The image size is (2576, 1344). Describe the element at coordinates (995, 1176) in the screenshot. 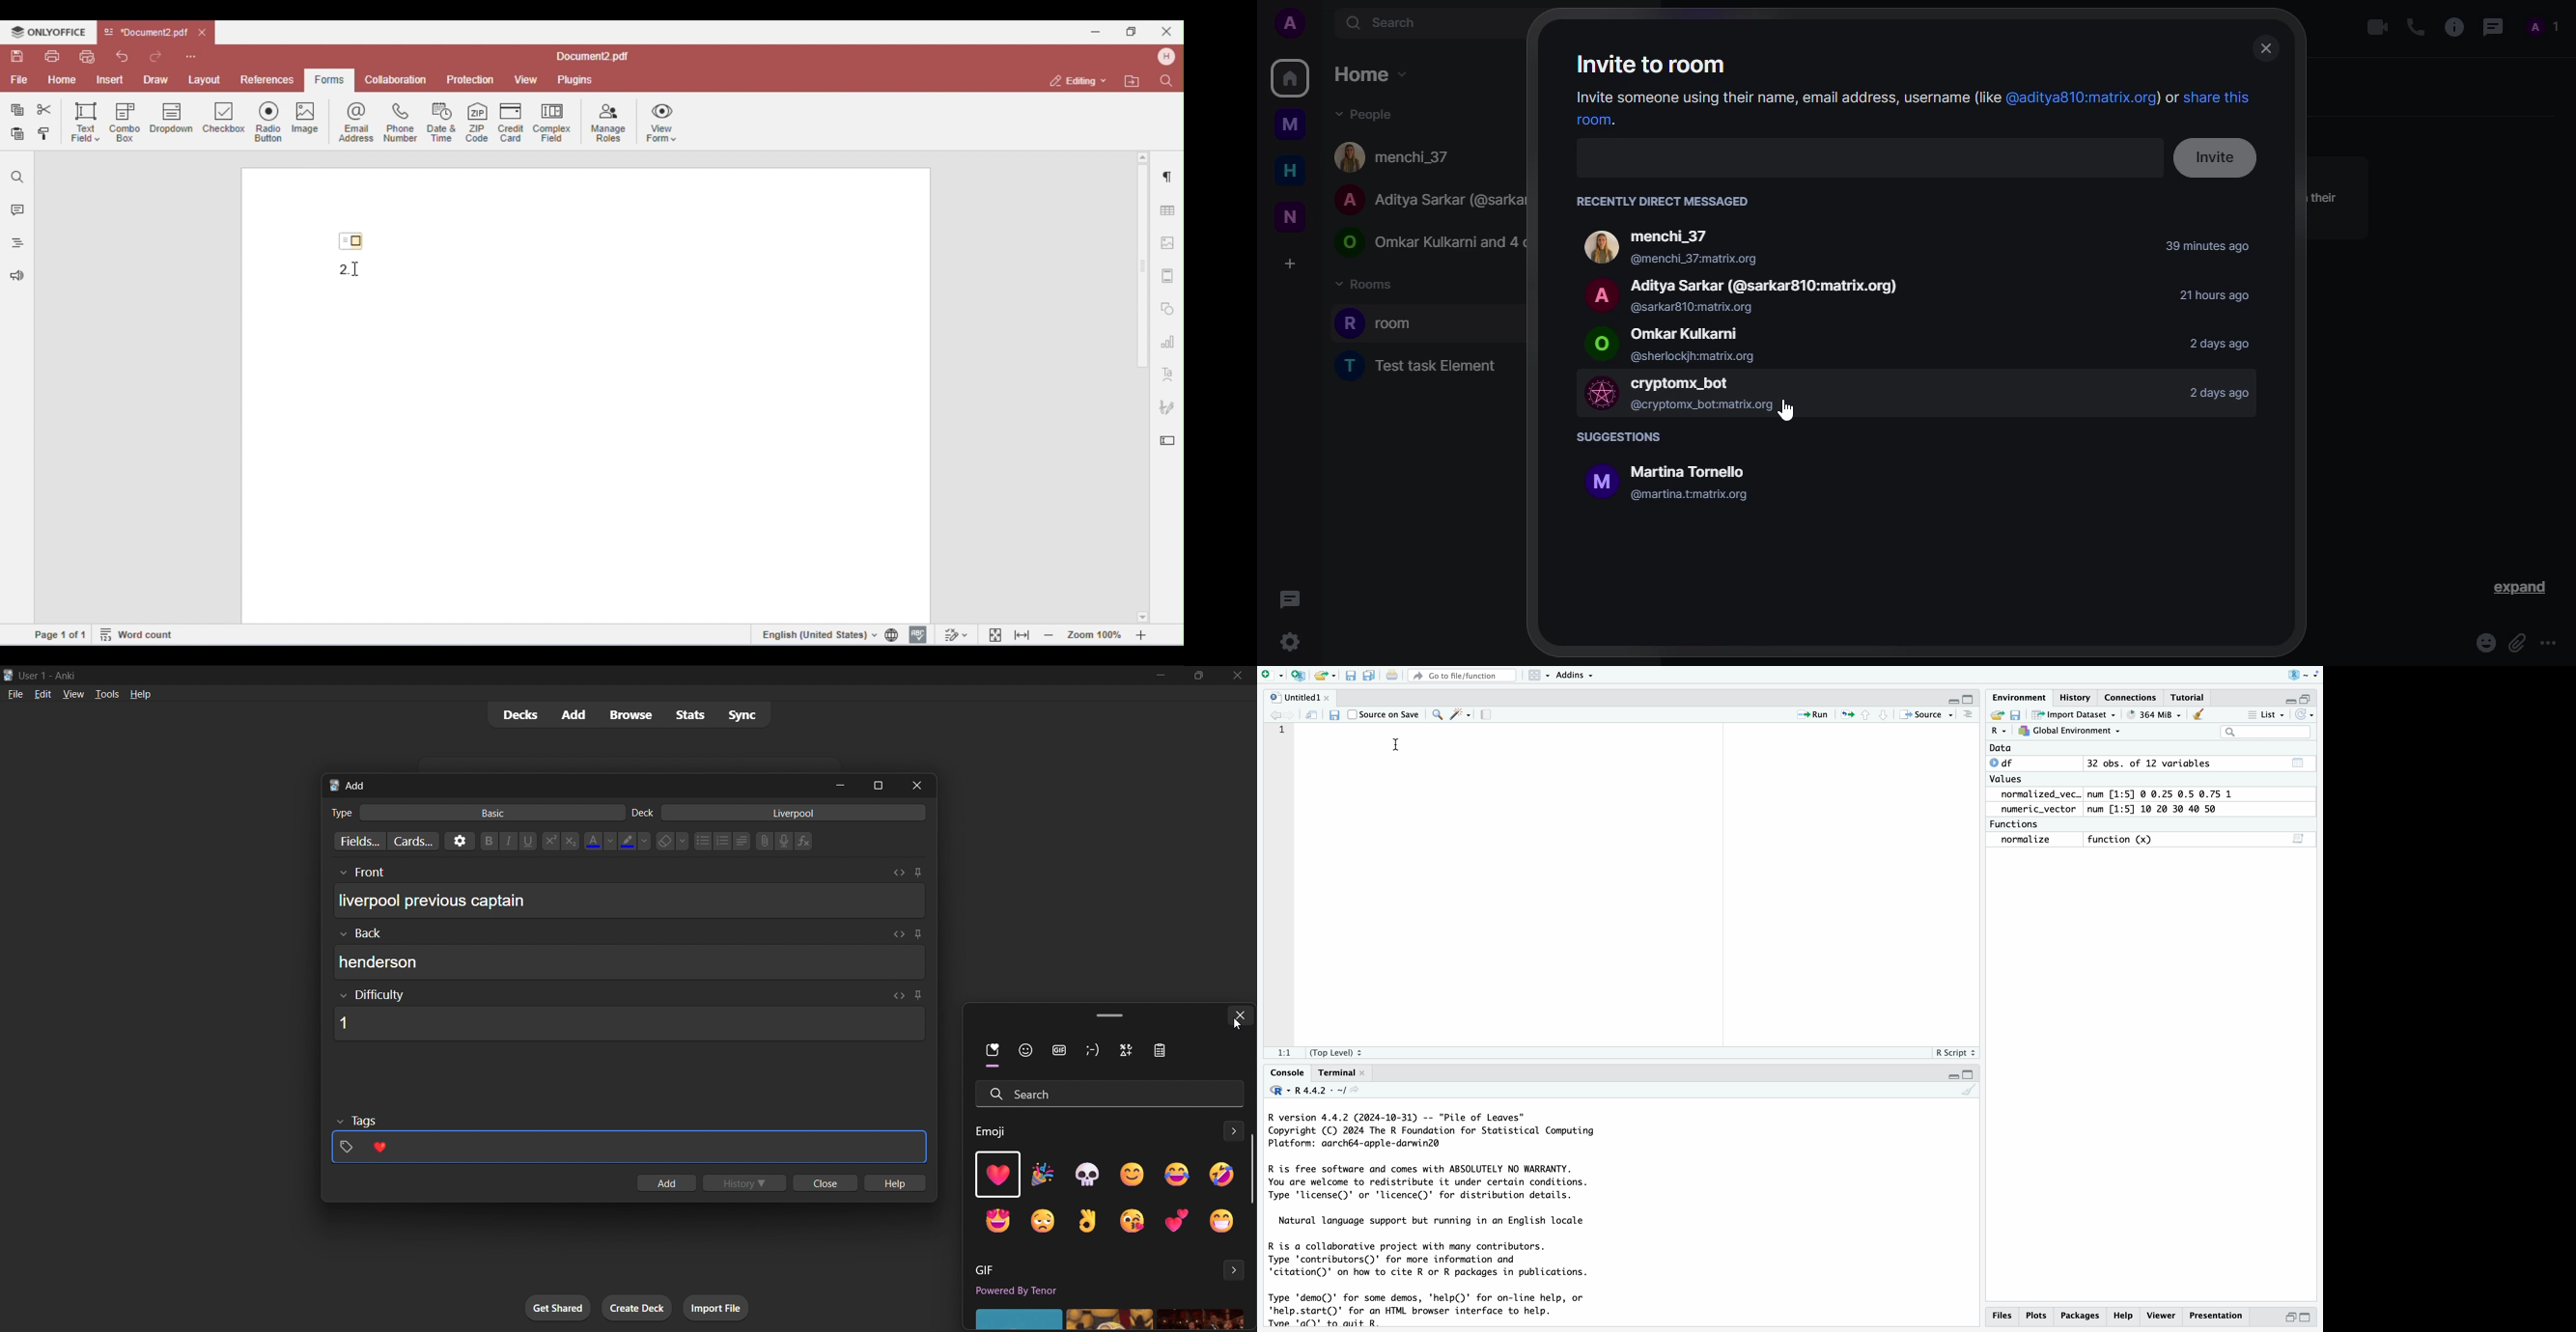

I see `heart emoji` at that location.